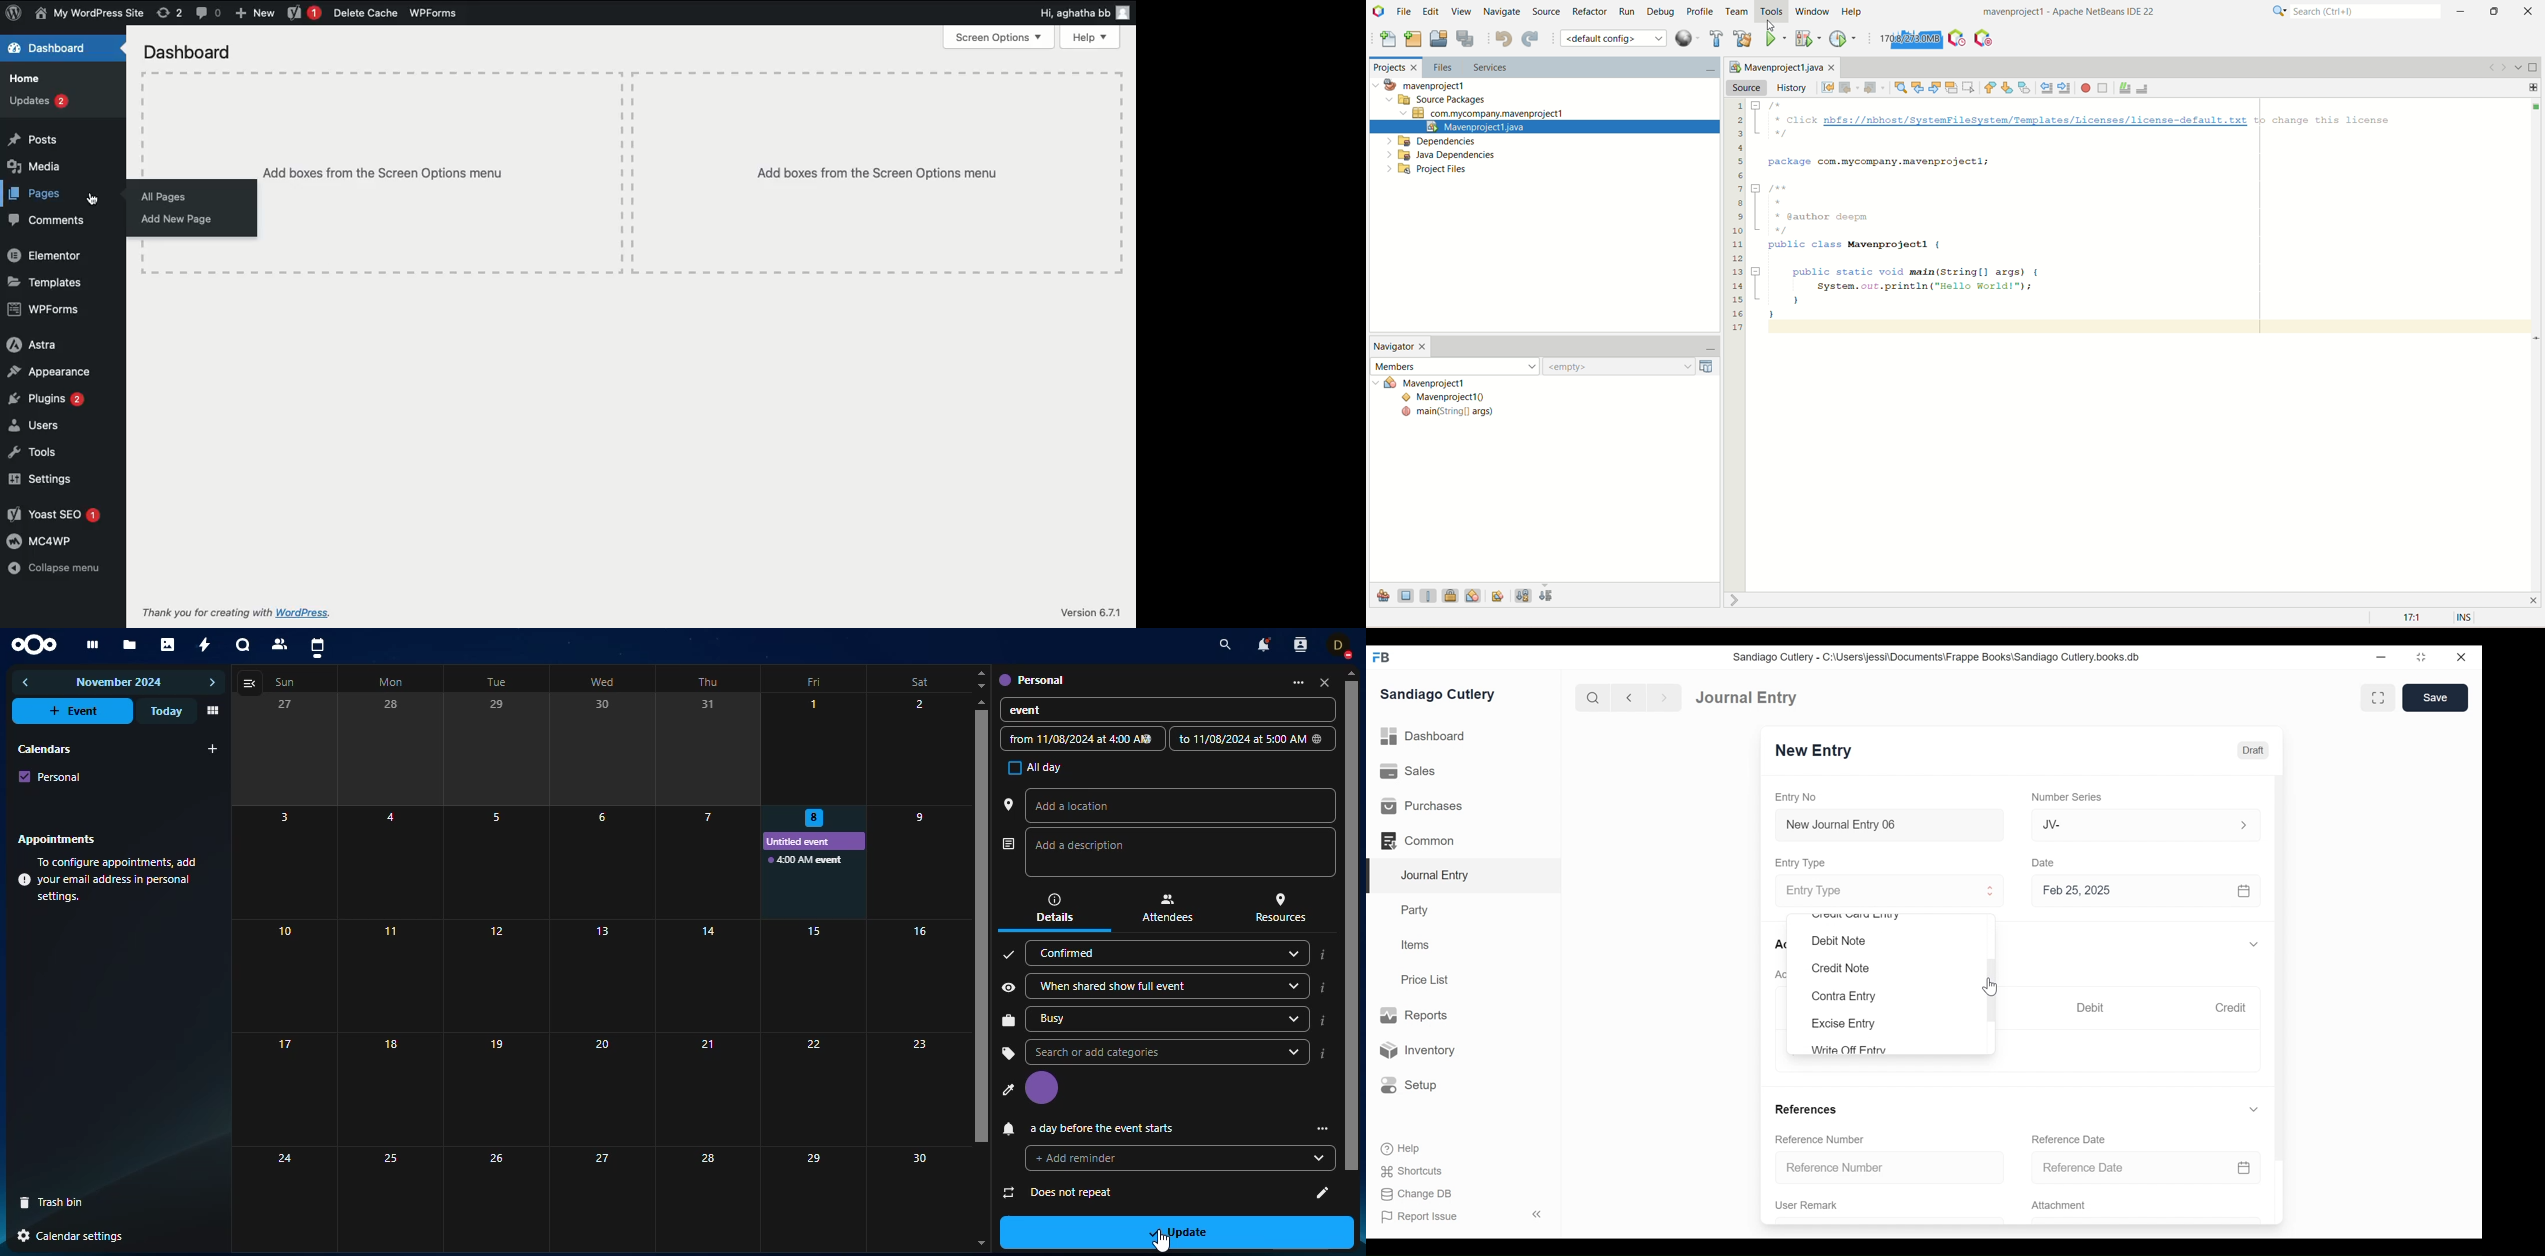 The height and width of the screenshot is (1260, 2548). I want to click on drop down, so click(1291, 985).